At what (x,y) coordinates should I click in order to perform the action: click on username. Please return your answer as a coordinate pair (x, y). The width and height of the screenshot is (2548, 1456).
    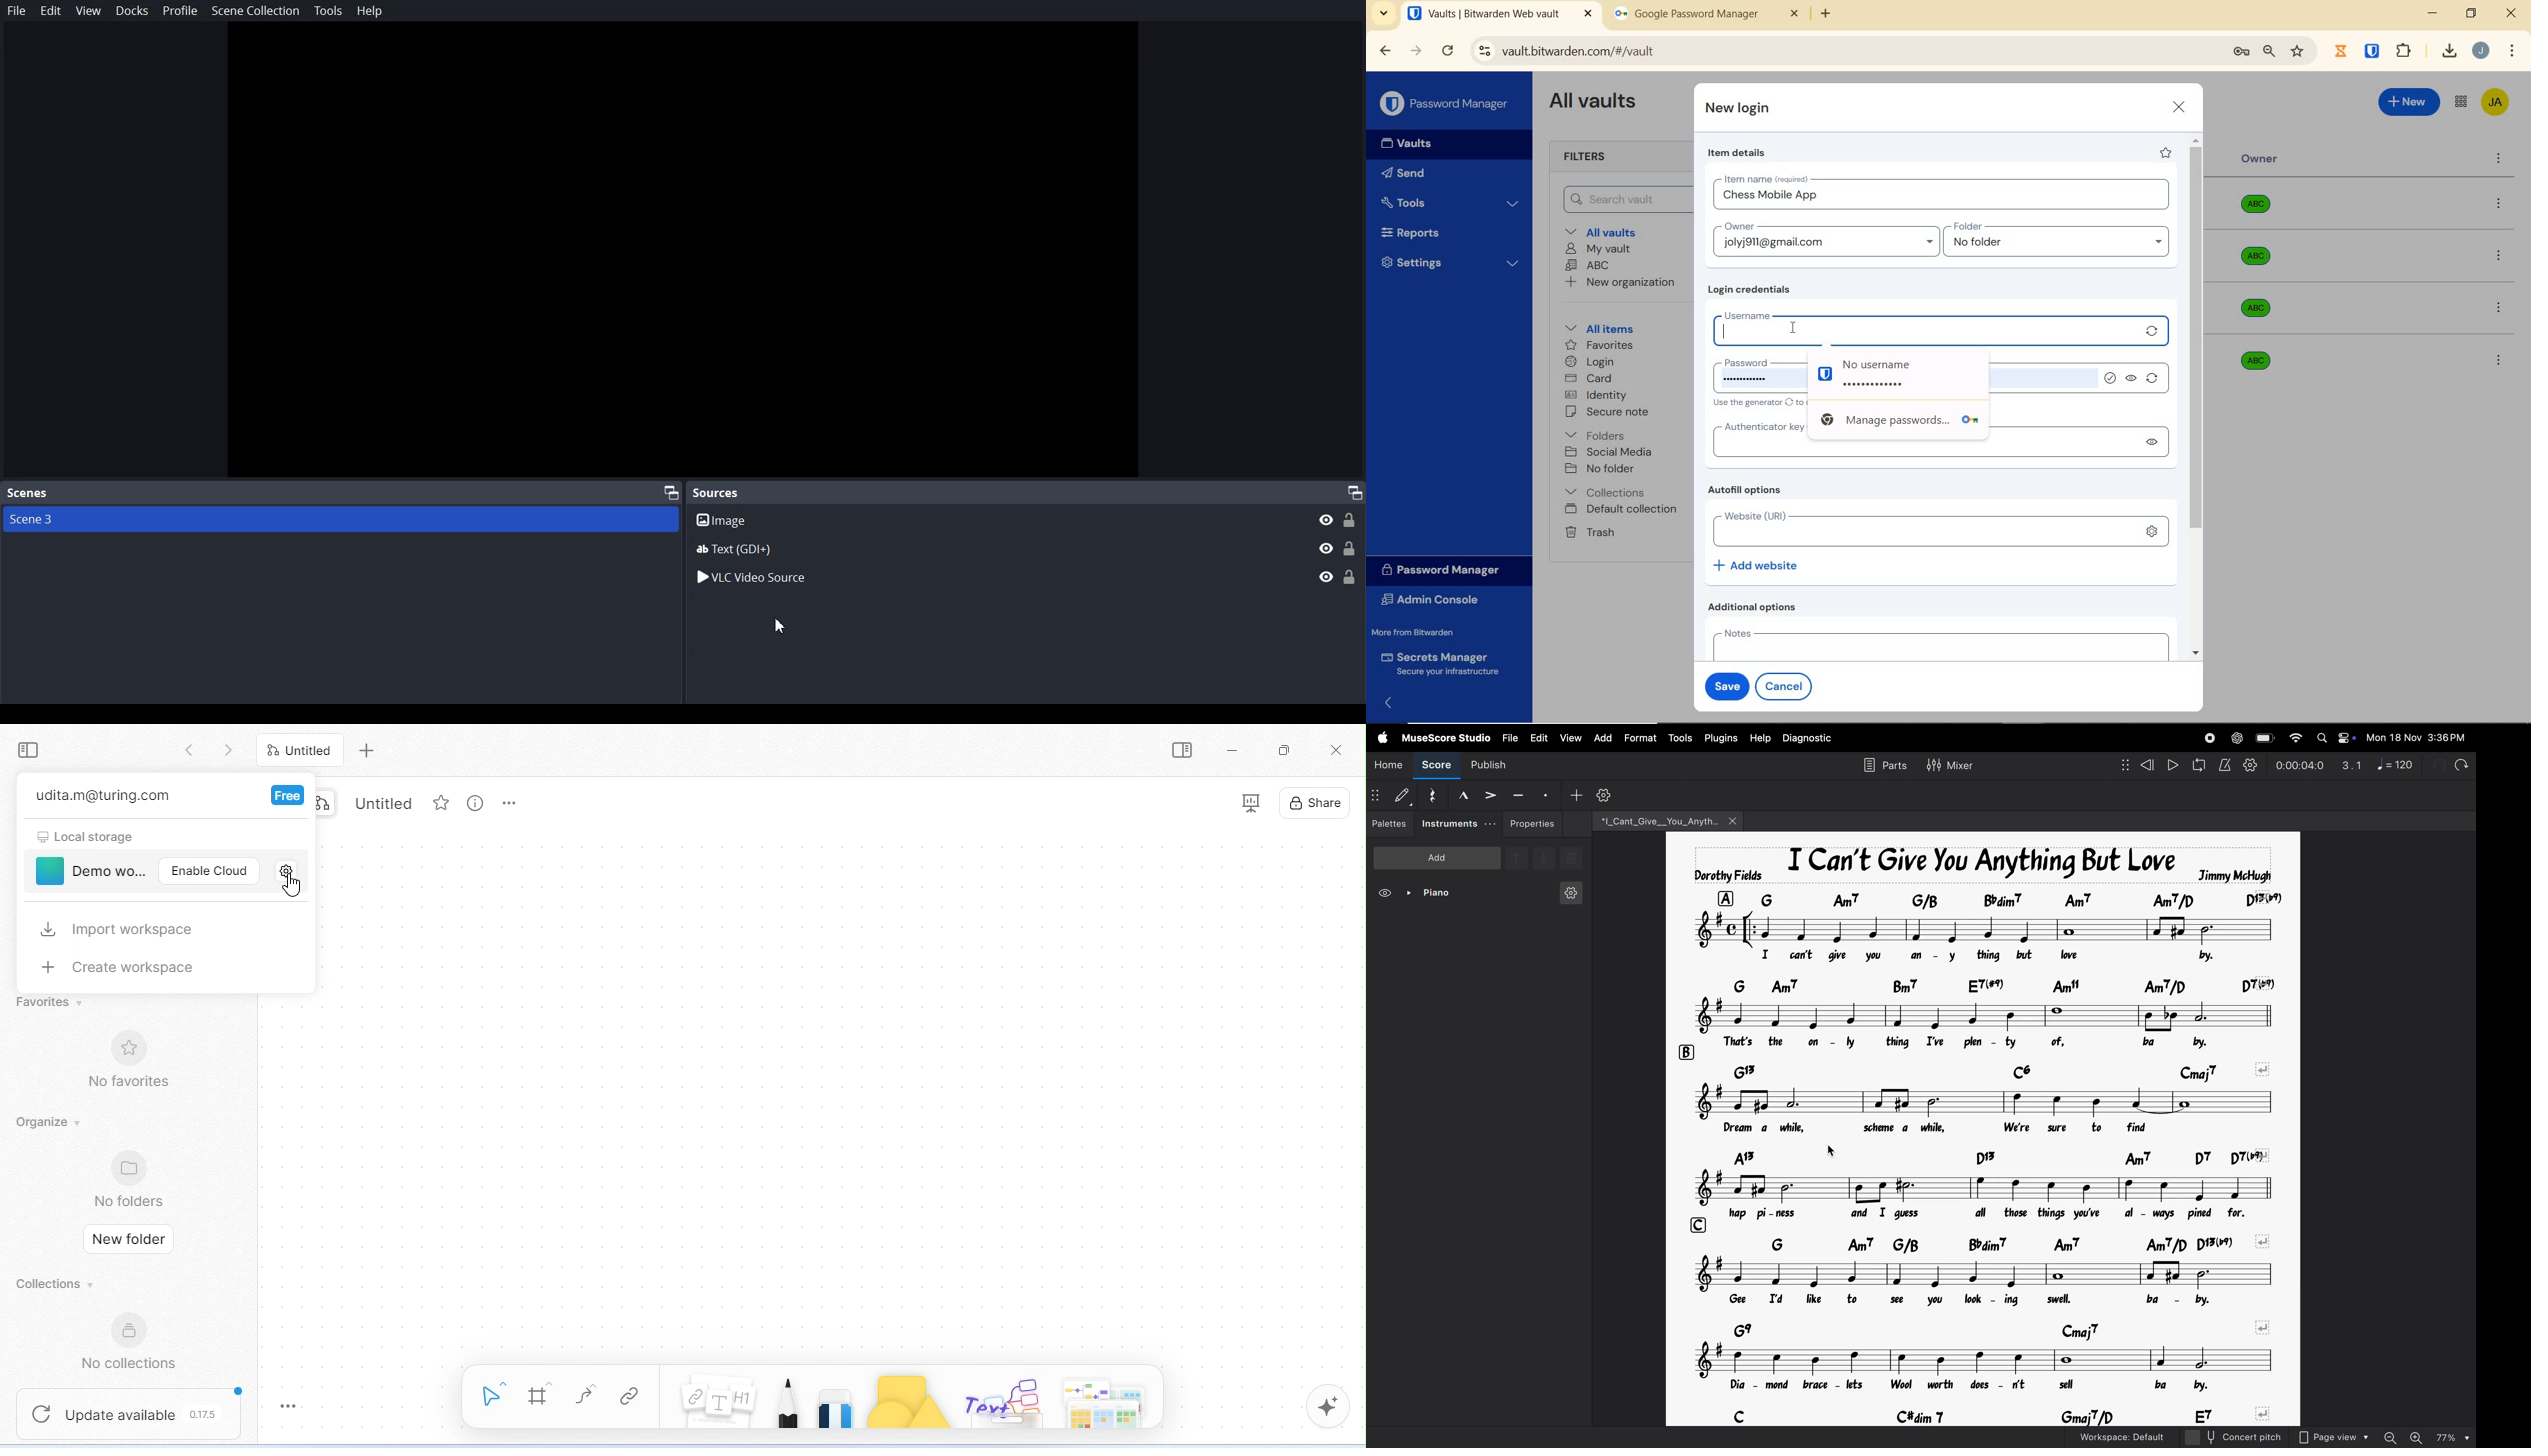
    Looking at the image, I should click on (1922, 328).